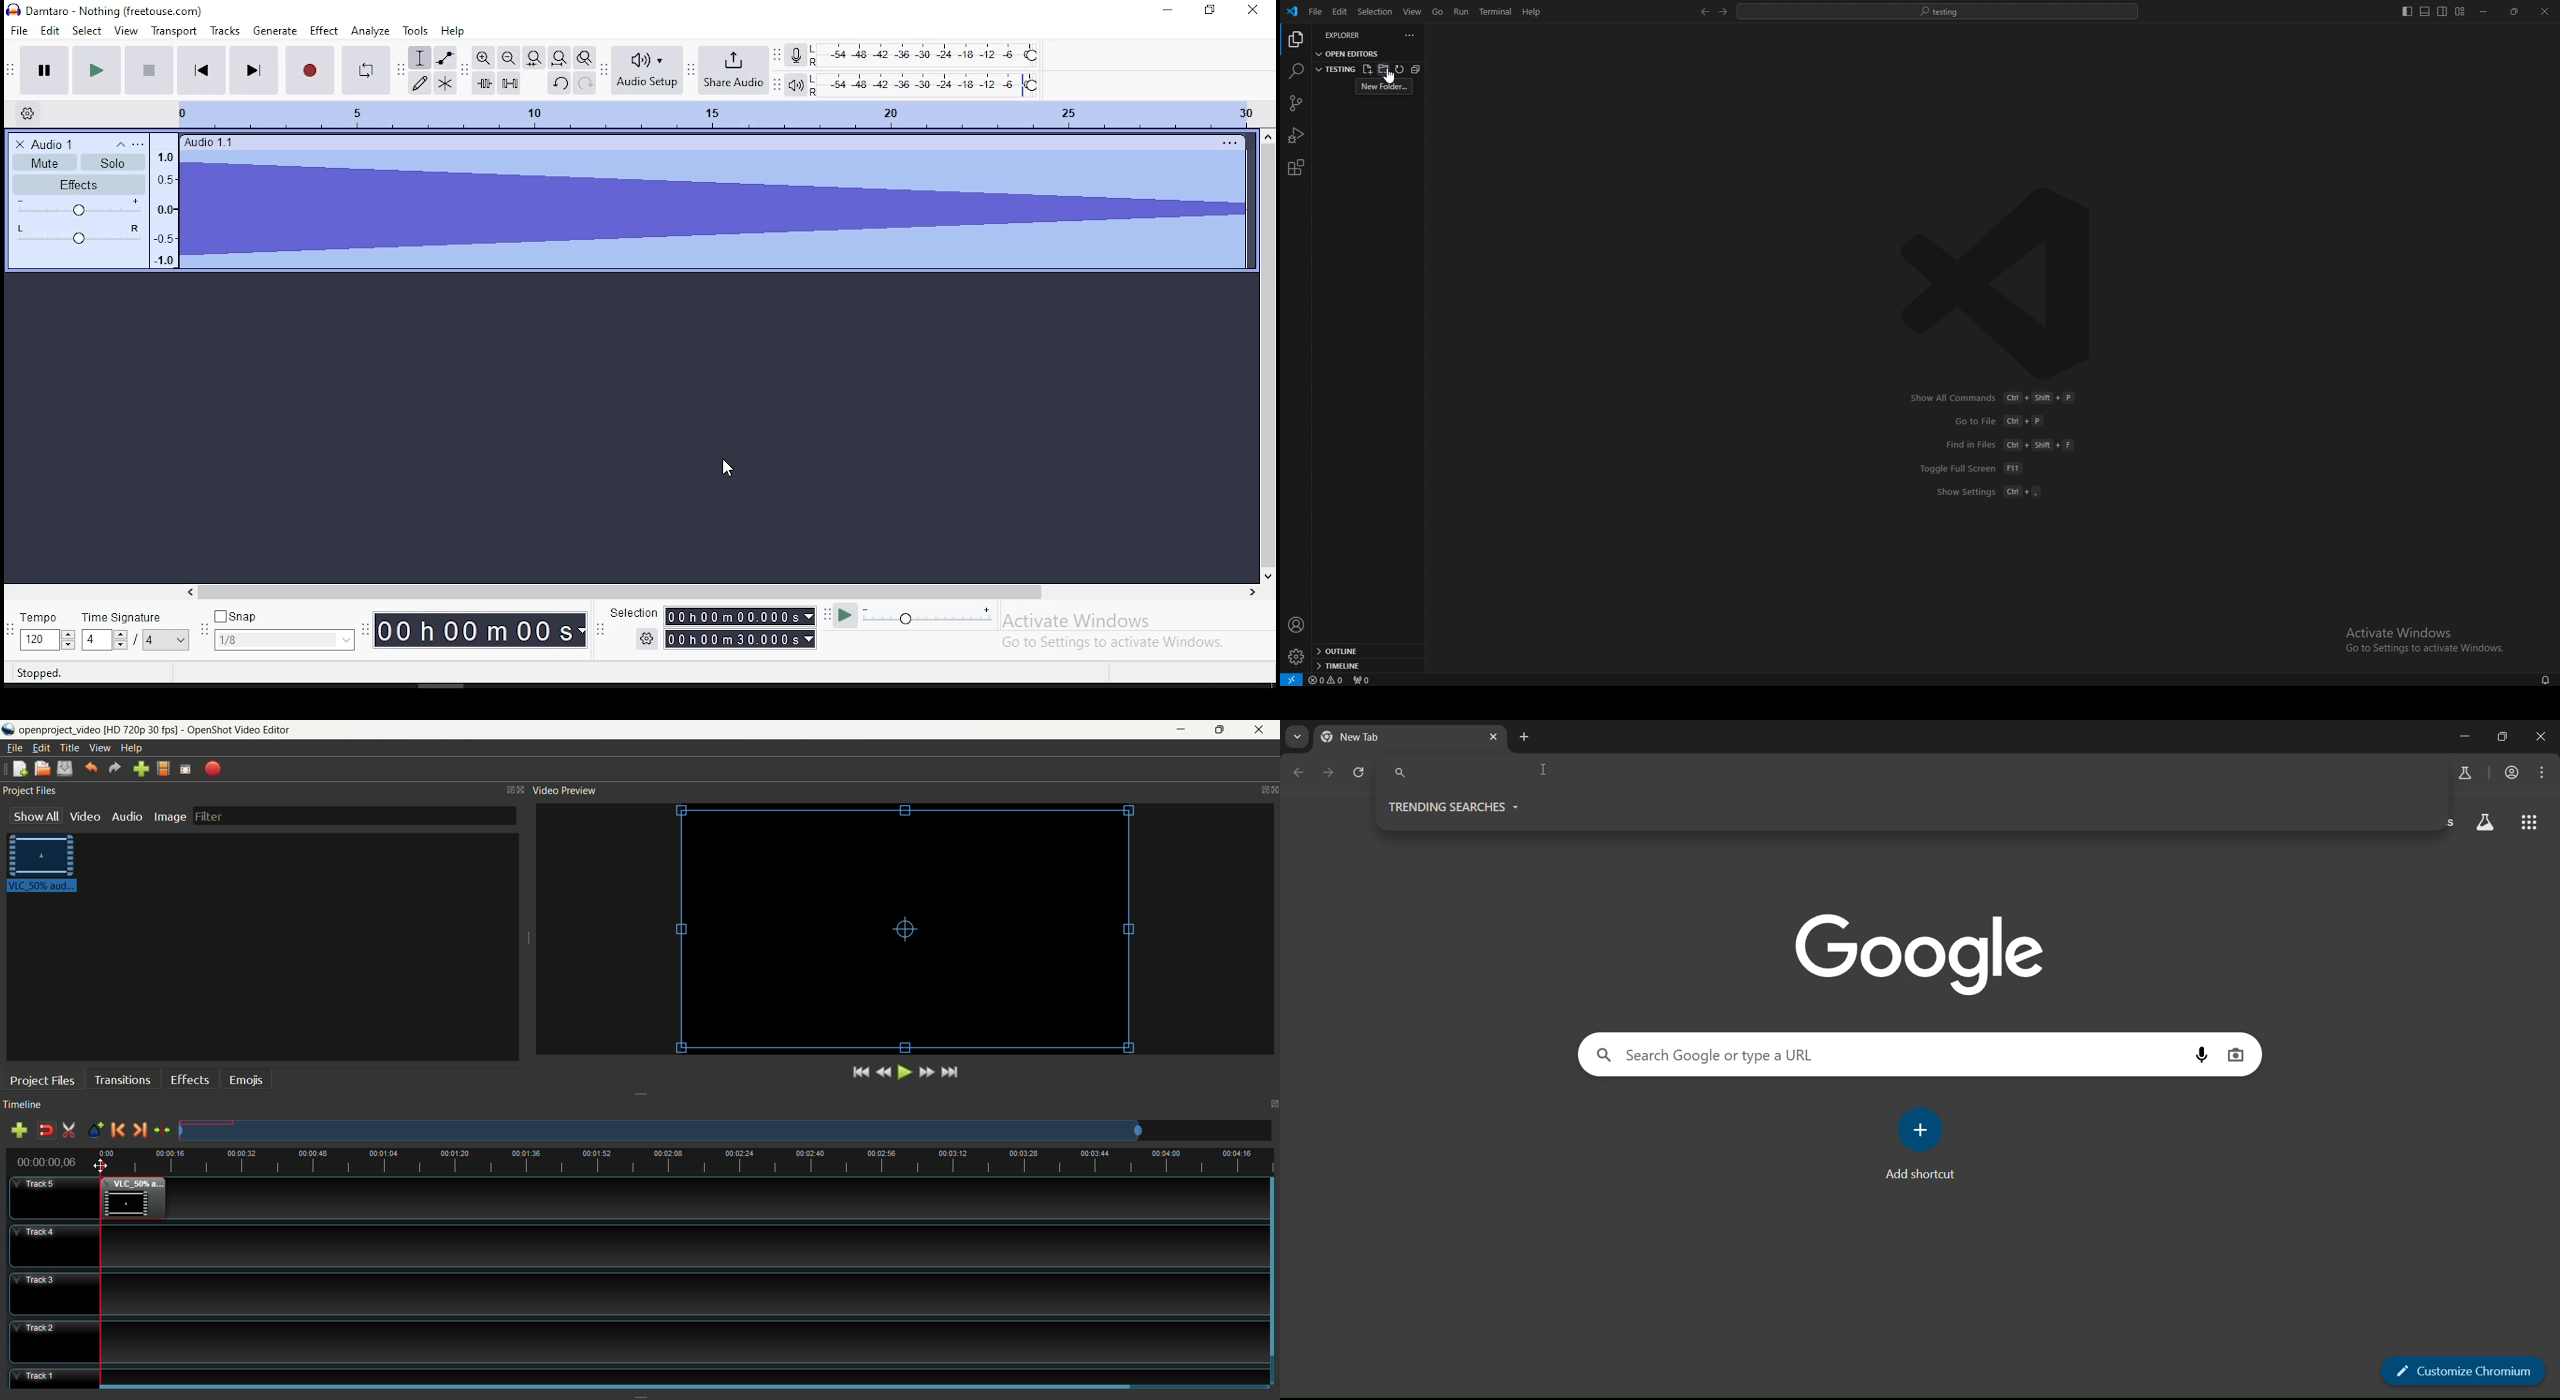 The width and height of the screenshot is (2576, 1400). What do you see at coordinates (1351, 35) in the screenshot?
I see `explorer` at bounding box center [1351, 35].